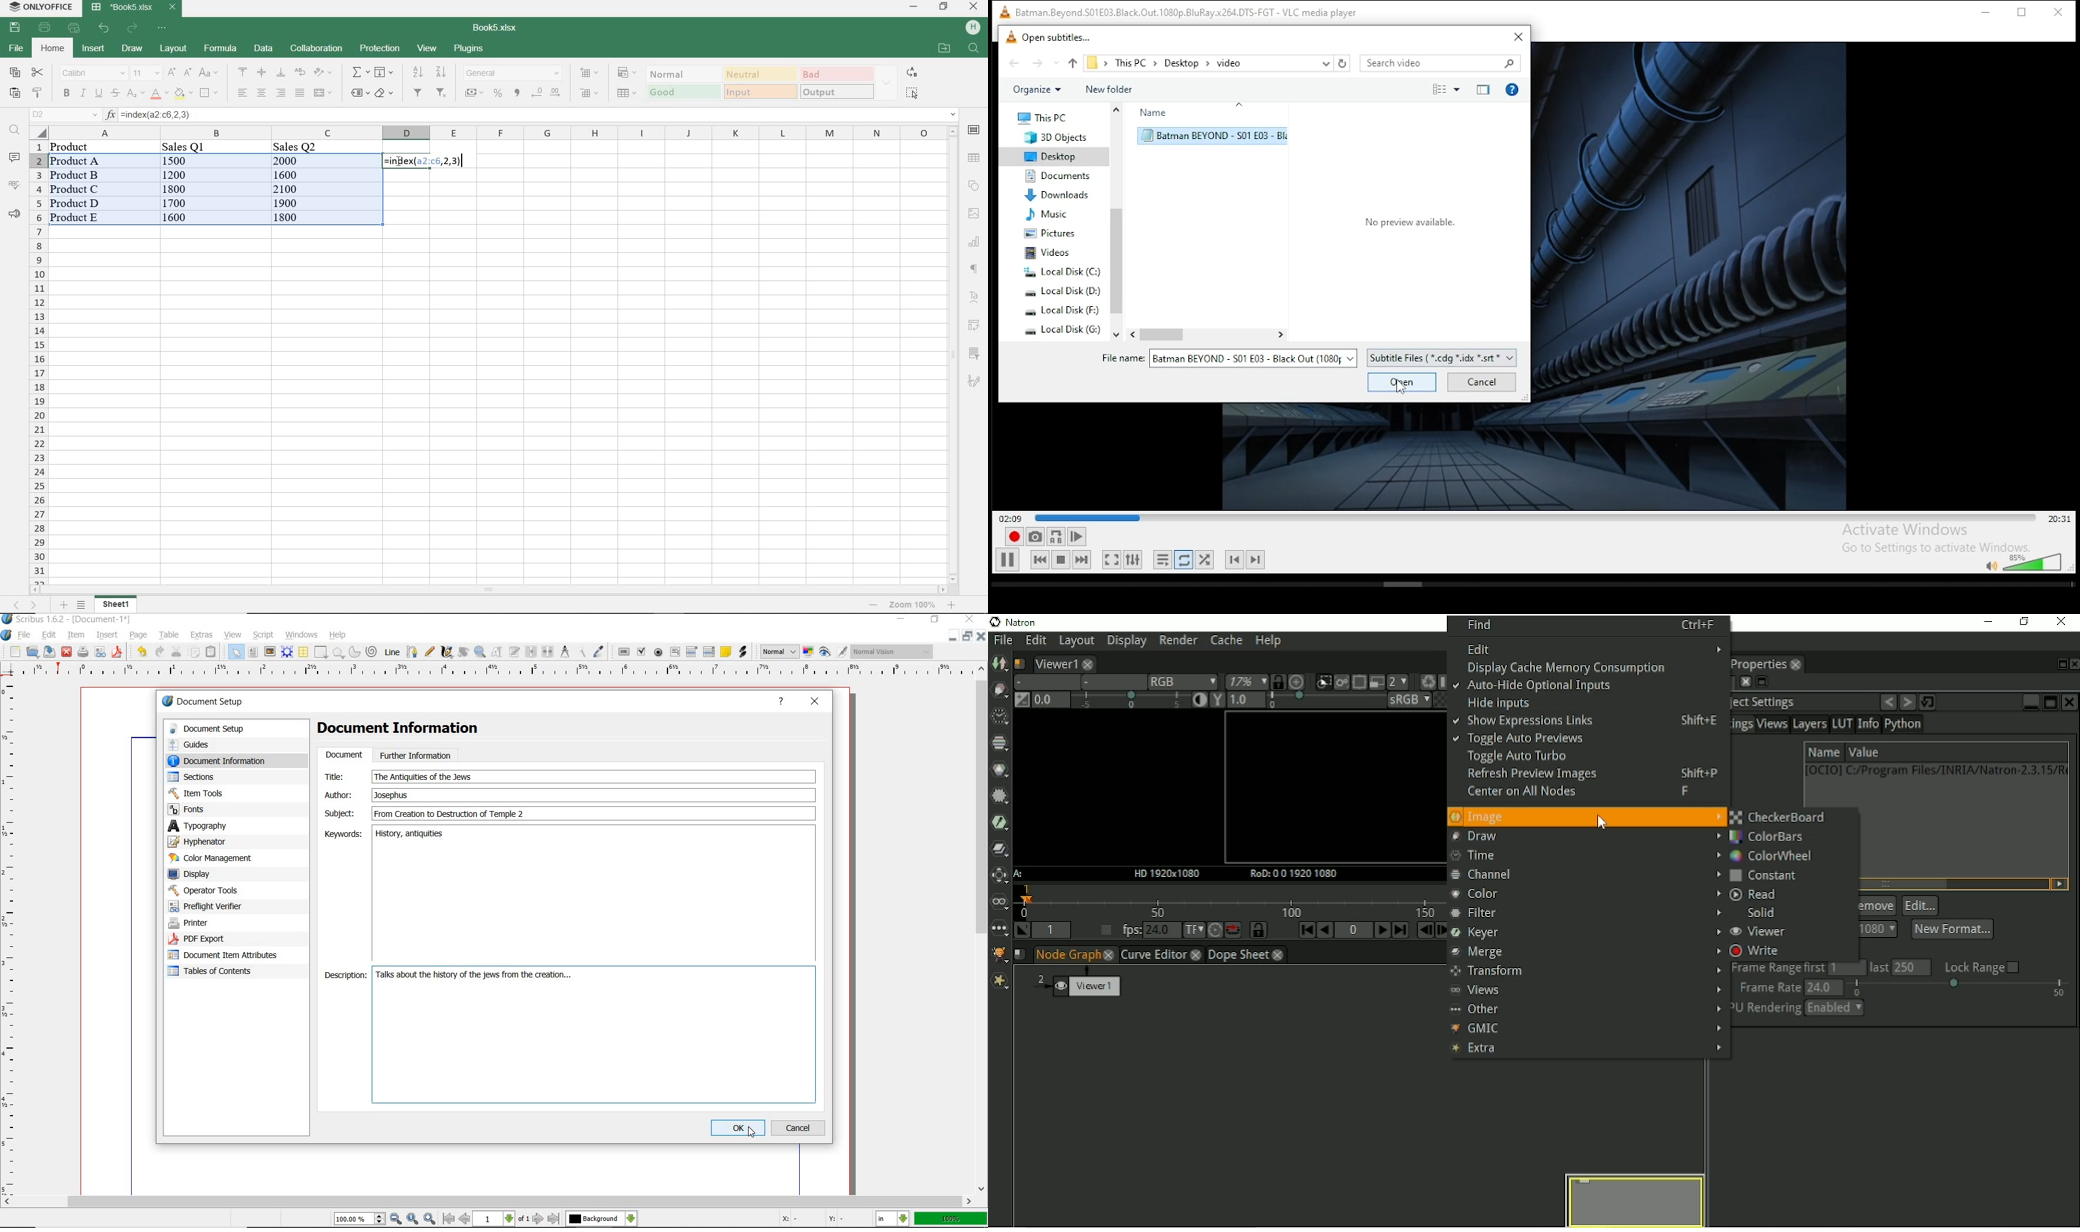 Image resolution: width=2100 pixels, height=1232 pixels. I want to click on frame rate, so click(1906, 987).